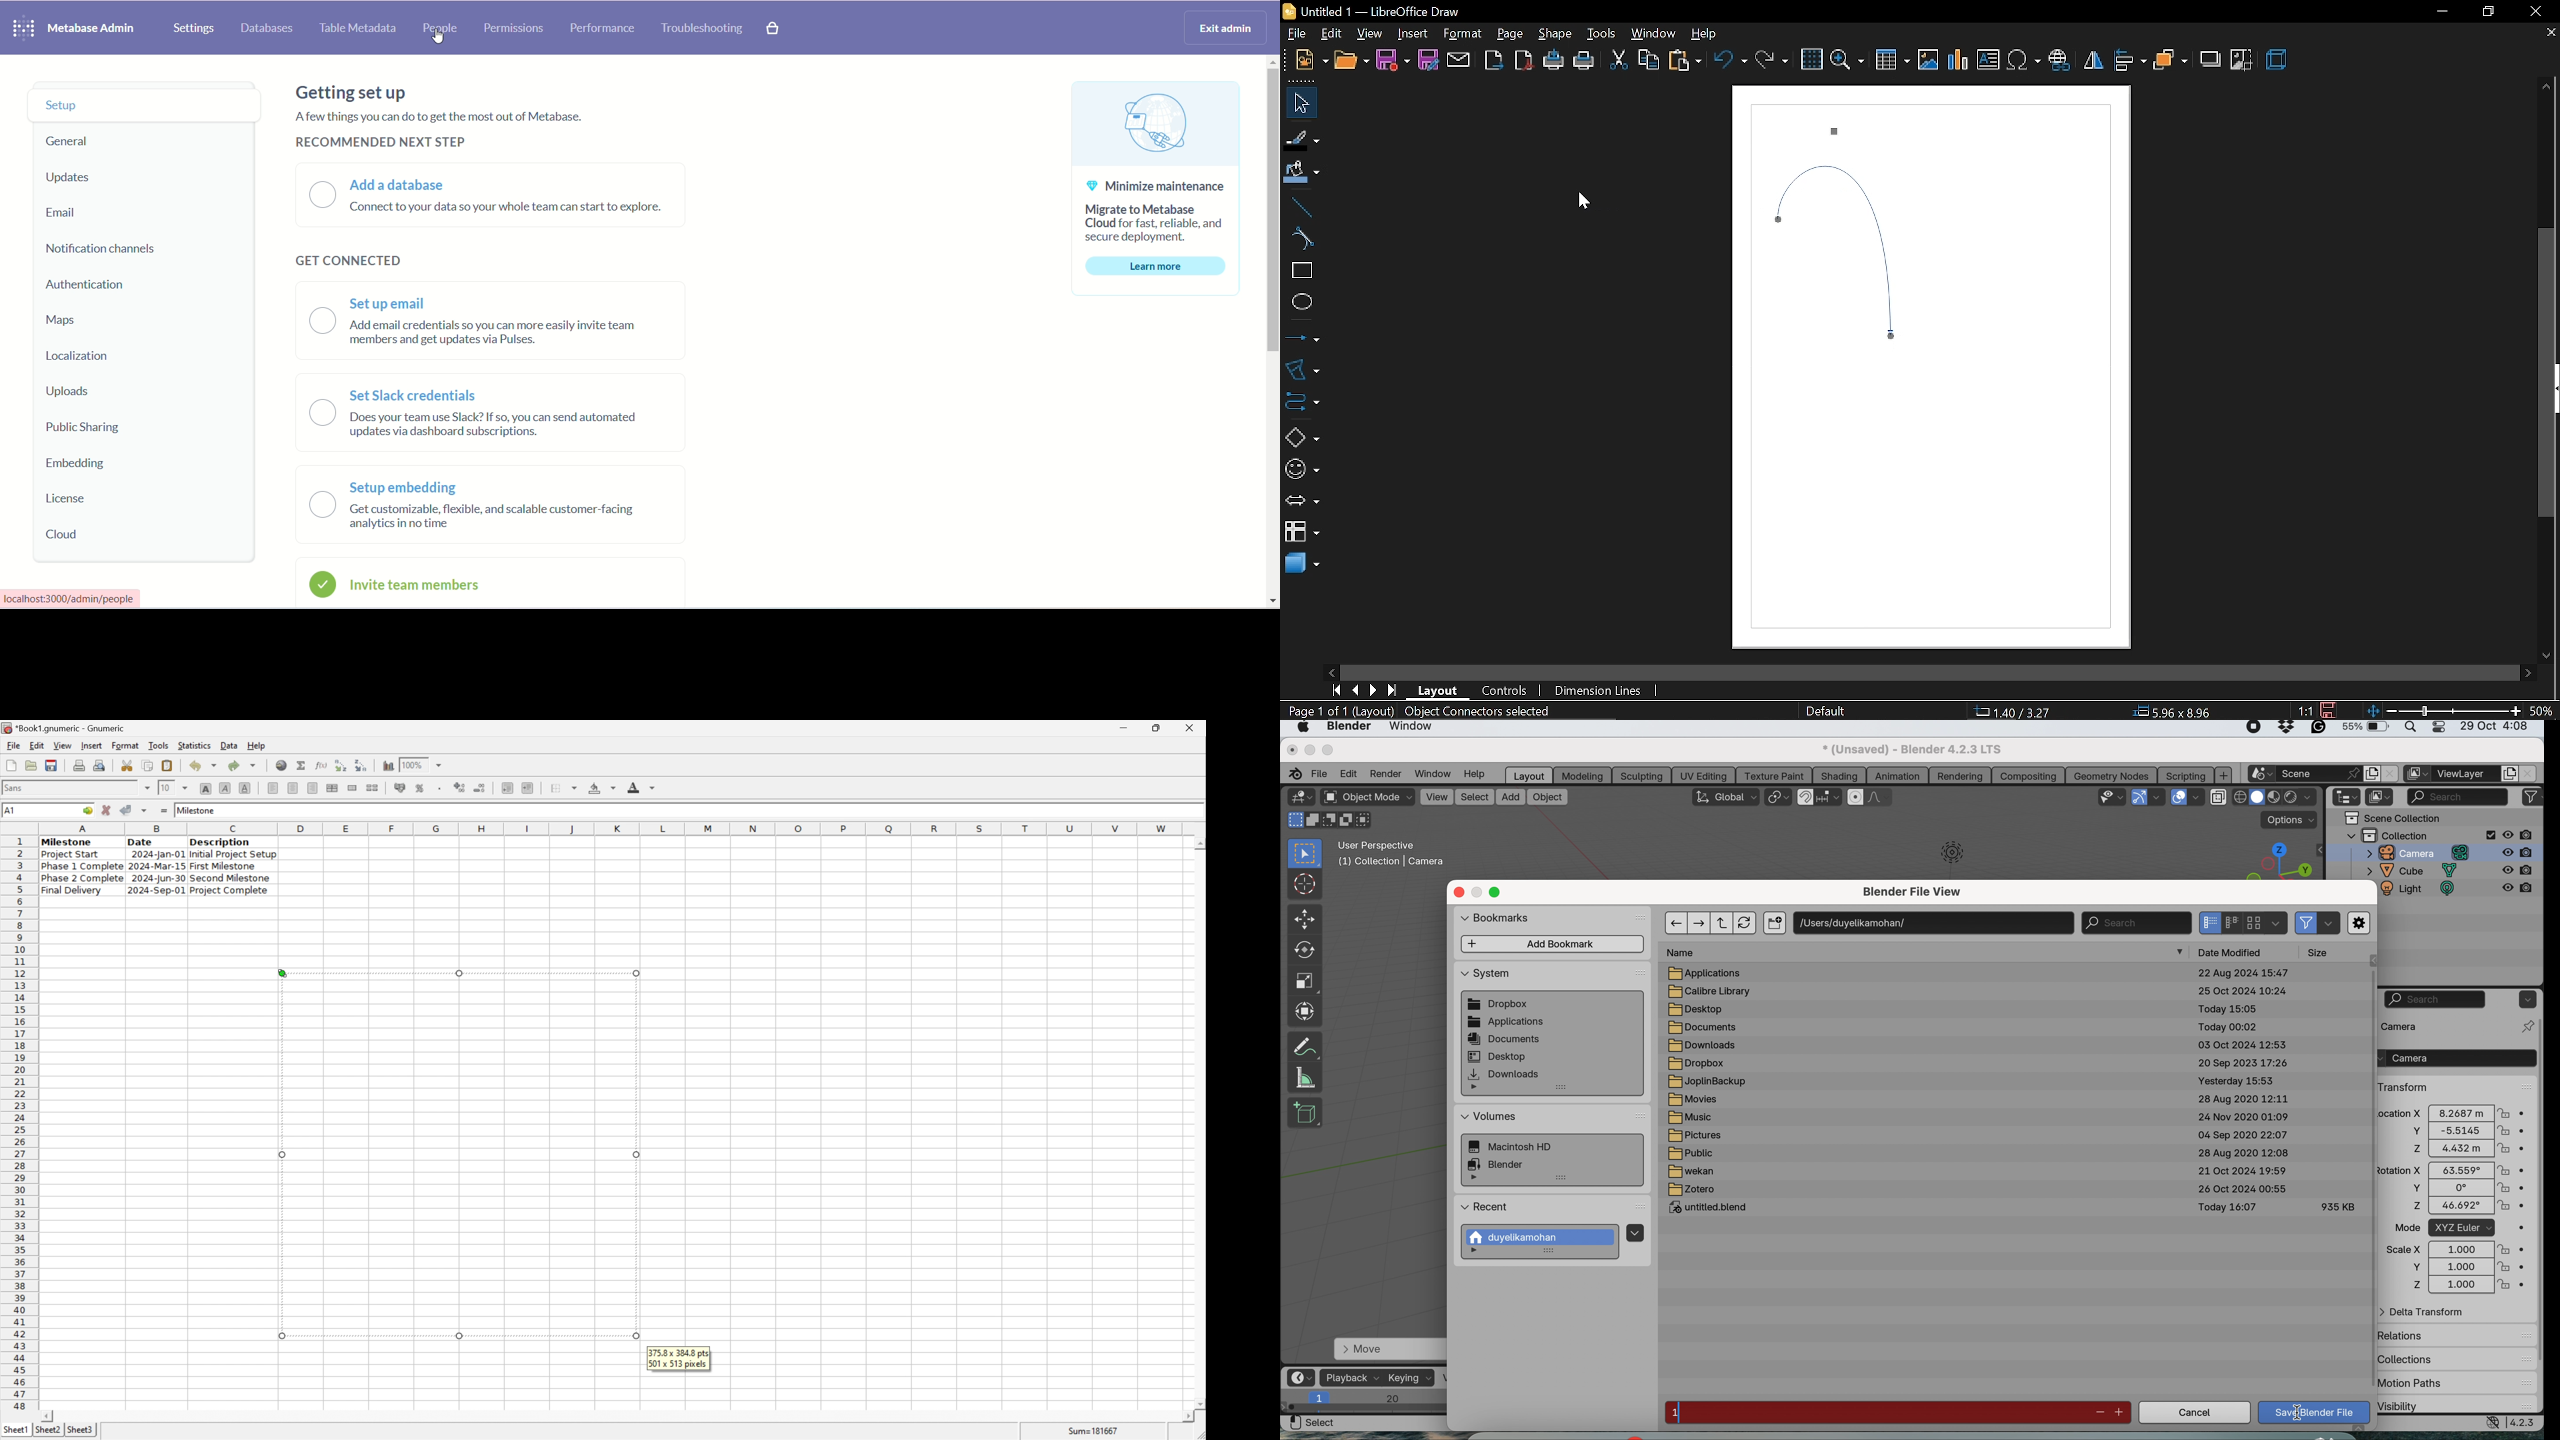 Image resolution: width=2576 pixels, height=1456 pixels. I want to click on merge a range of cells, so click(353, 788).